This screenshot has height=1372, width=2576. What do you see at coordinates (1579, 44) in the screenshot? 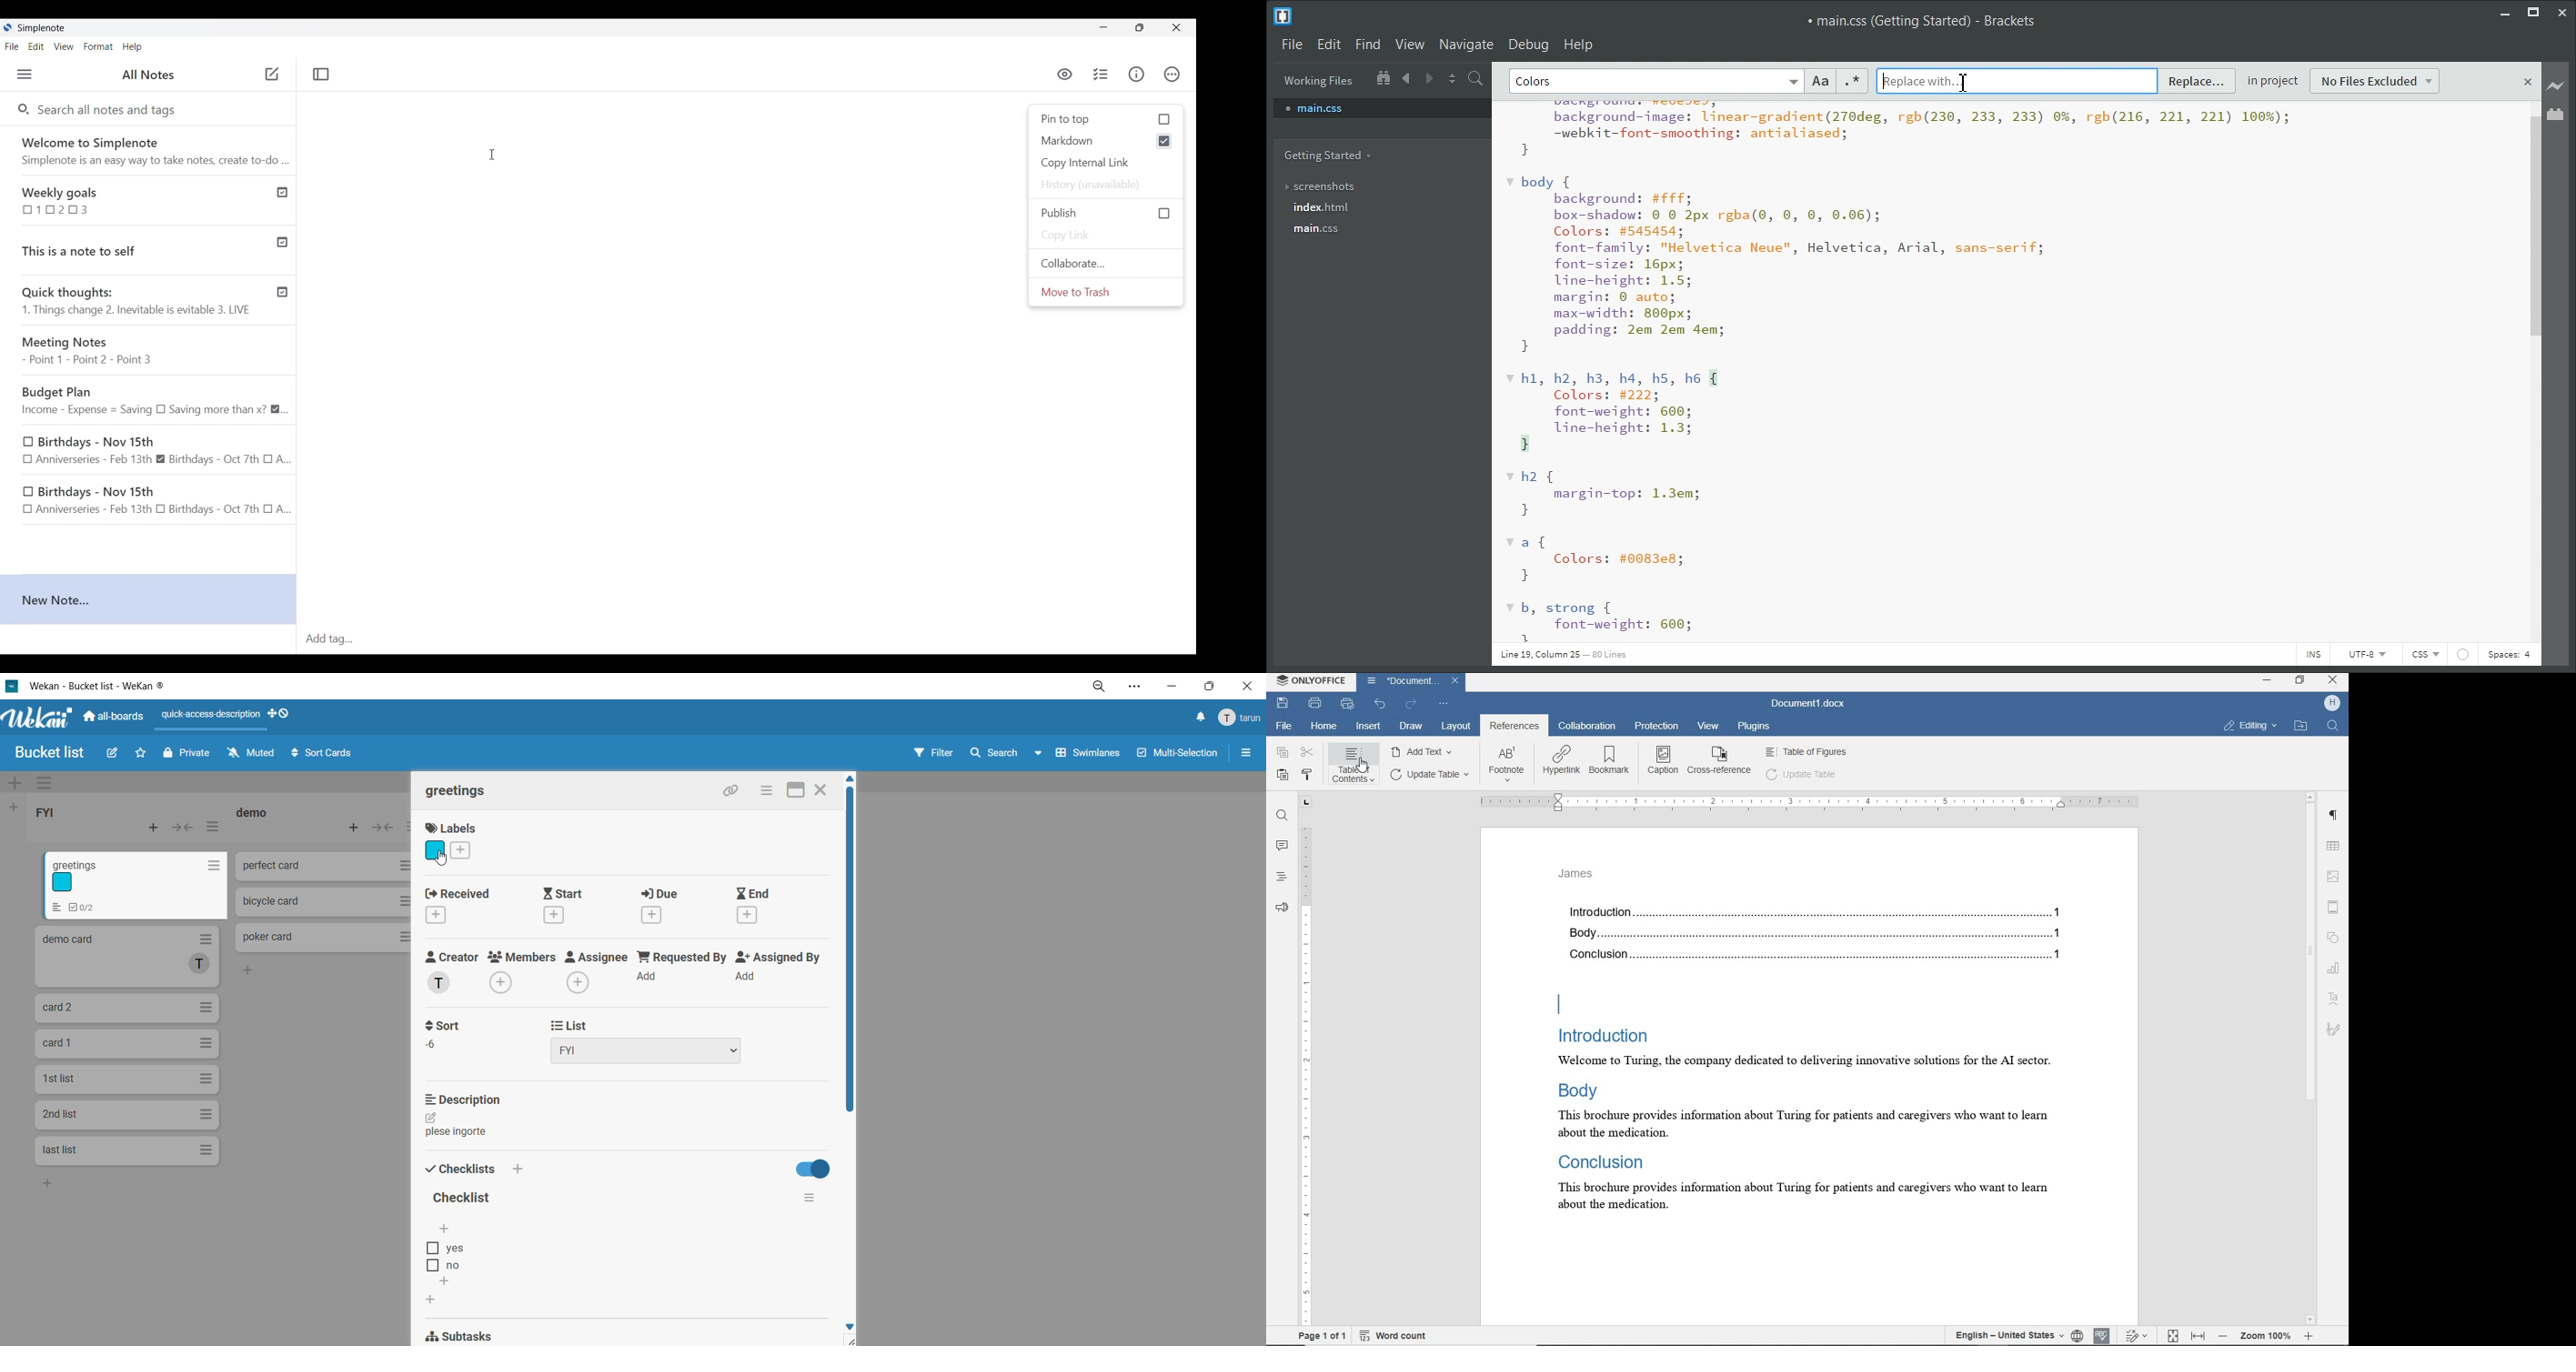
I see `Help` at bounding box center [1579, 44].